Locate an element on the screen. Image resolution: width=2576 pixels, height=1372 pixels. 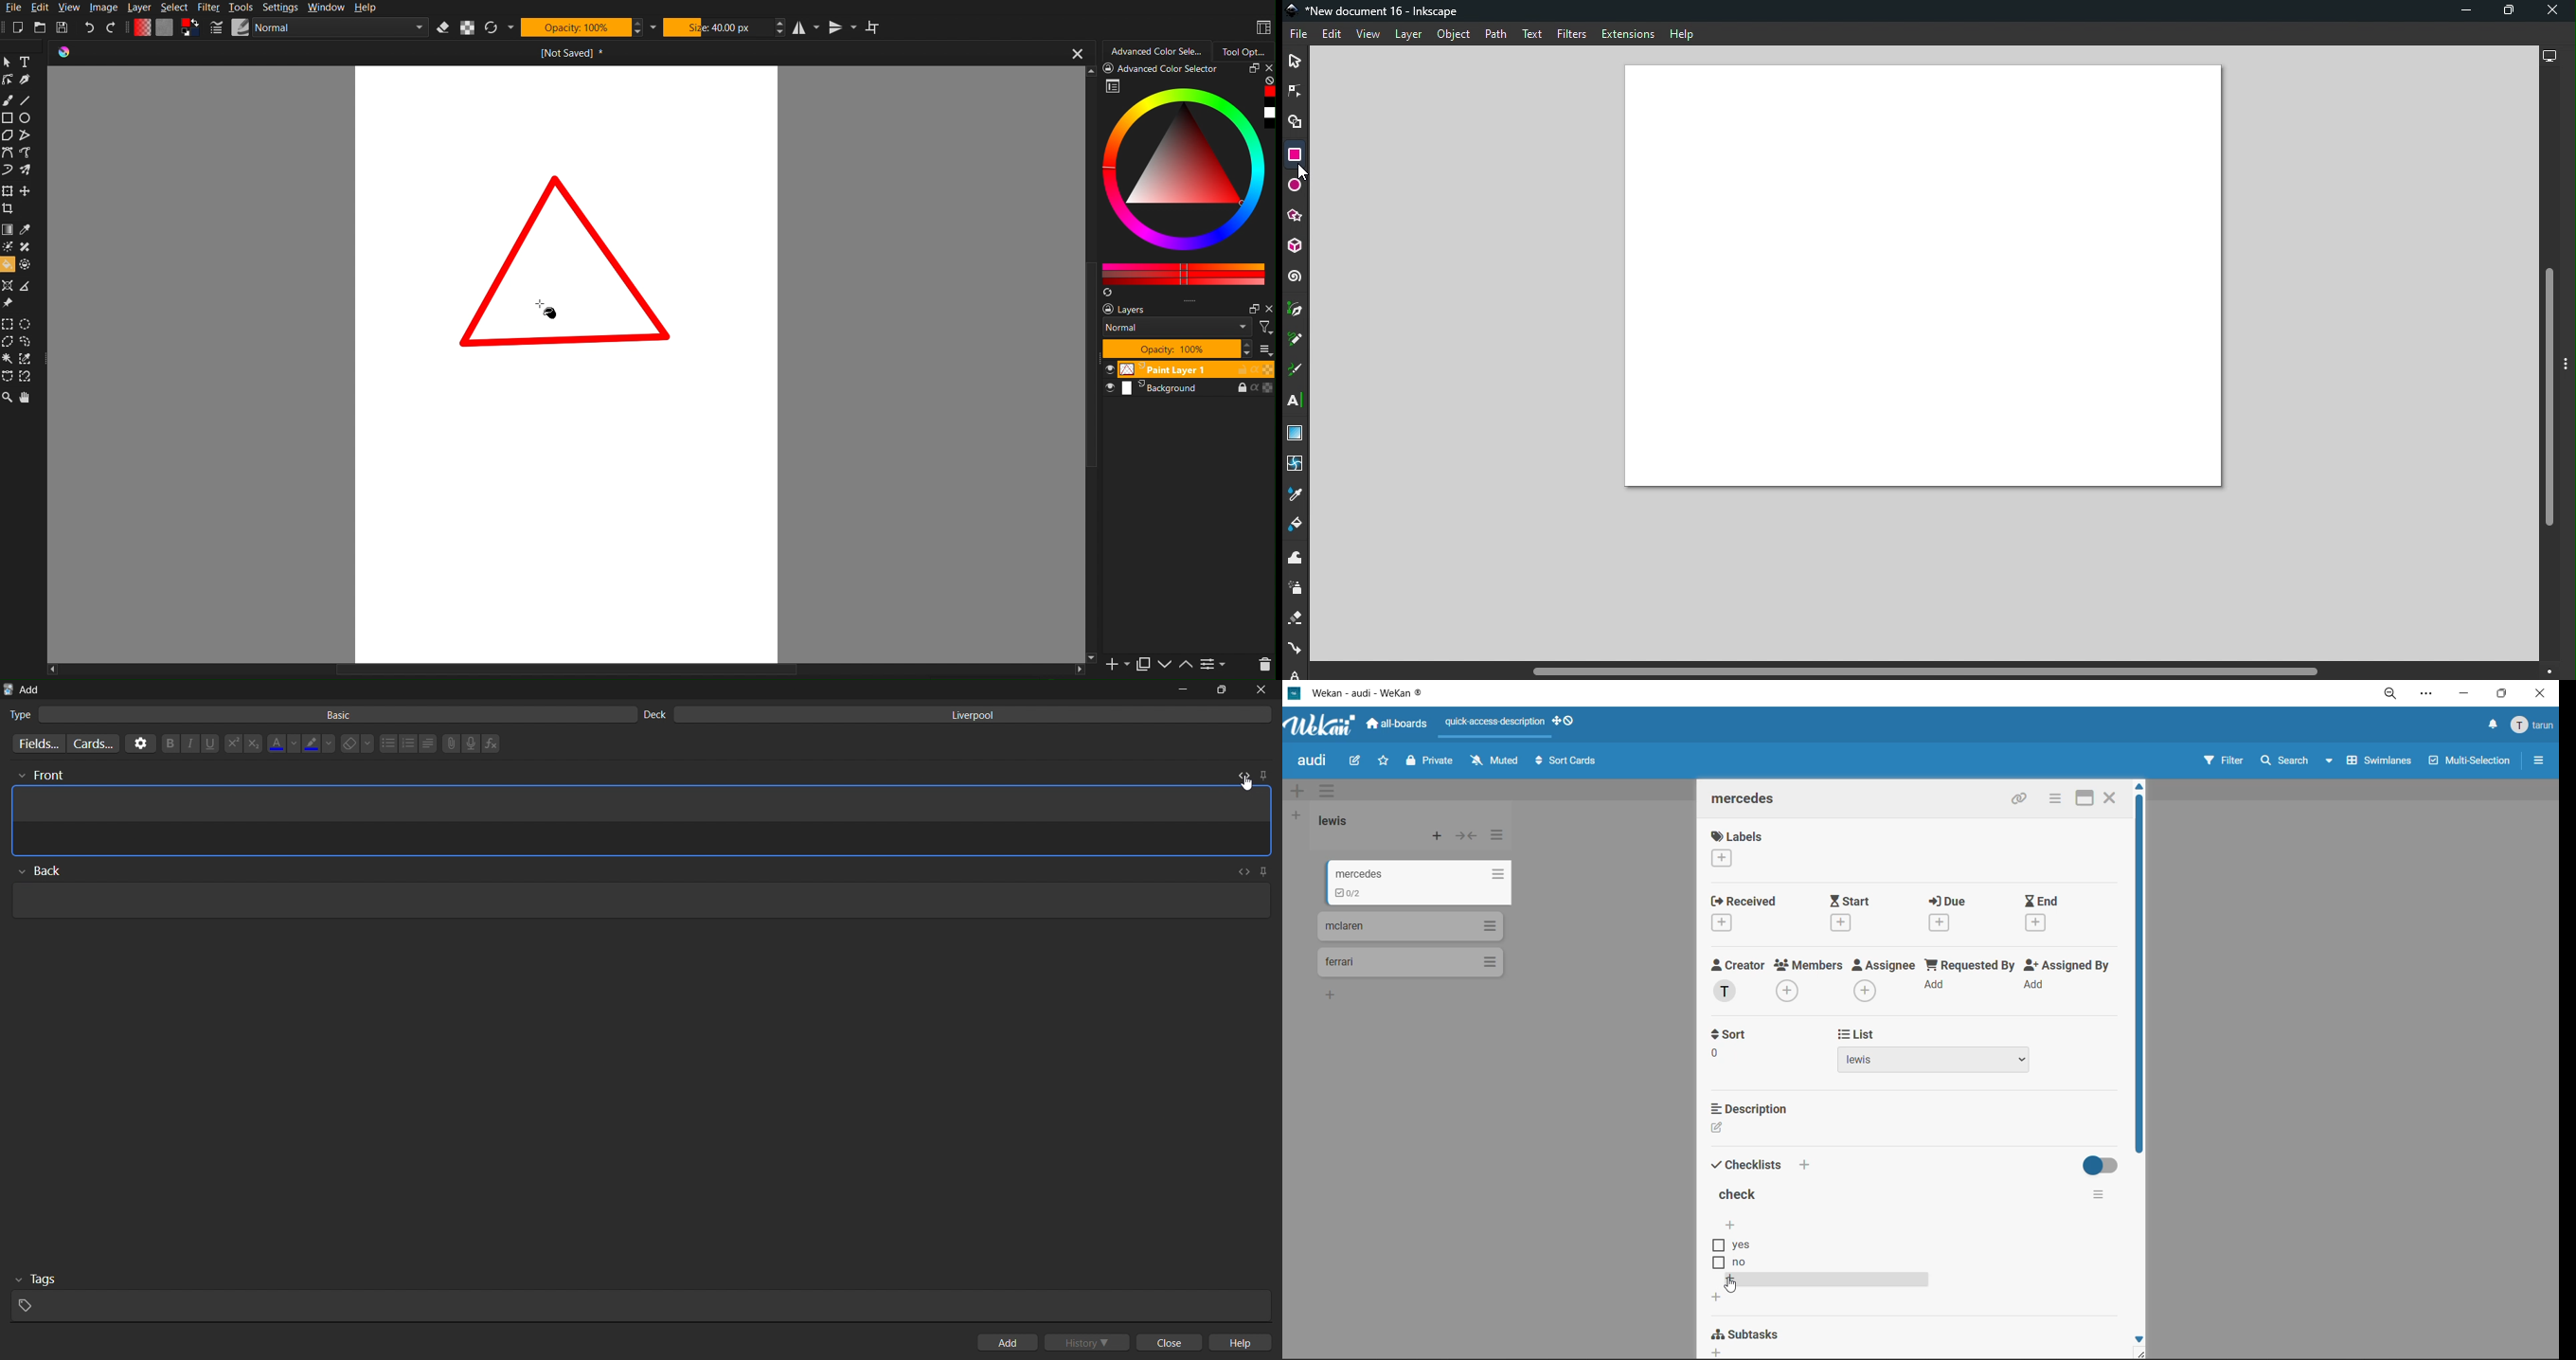
html editor is located at coordinates (643, 840).